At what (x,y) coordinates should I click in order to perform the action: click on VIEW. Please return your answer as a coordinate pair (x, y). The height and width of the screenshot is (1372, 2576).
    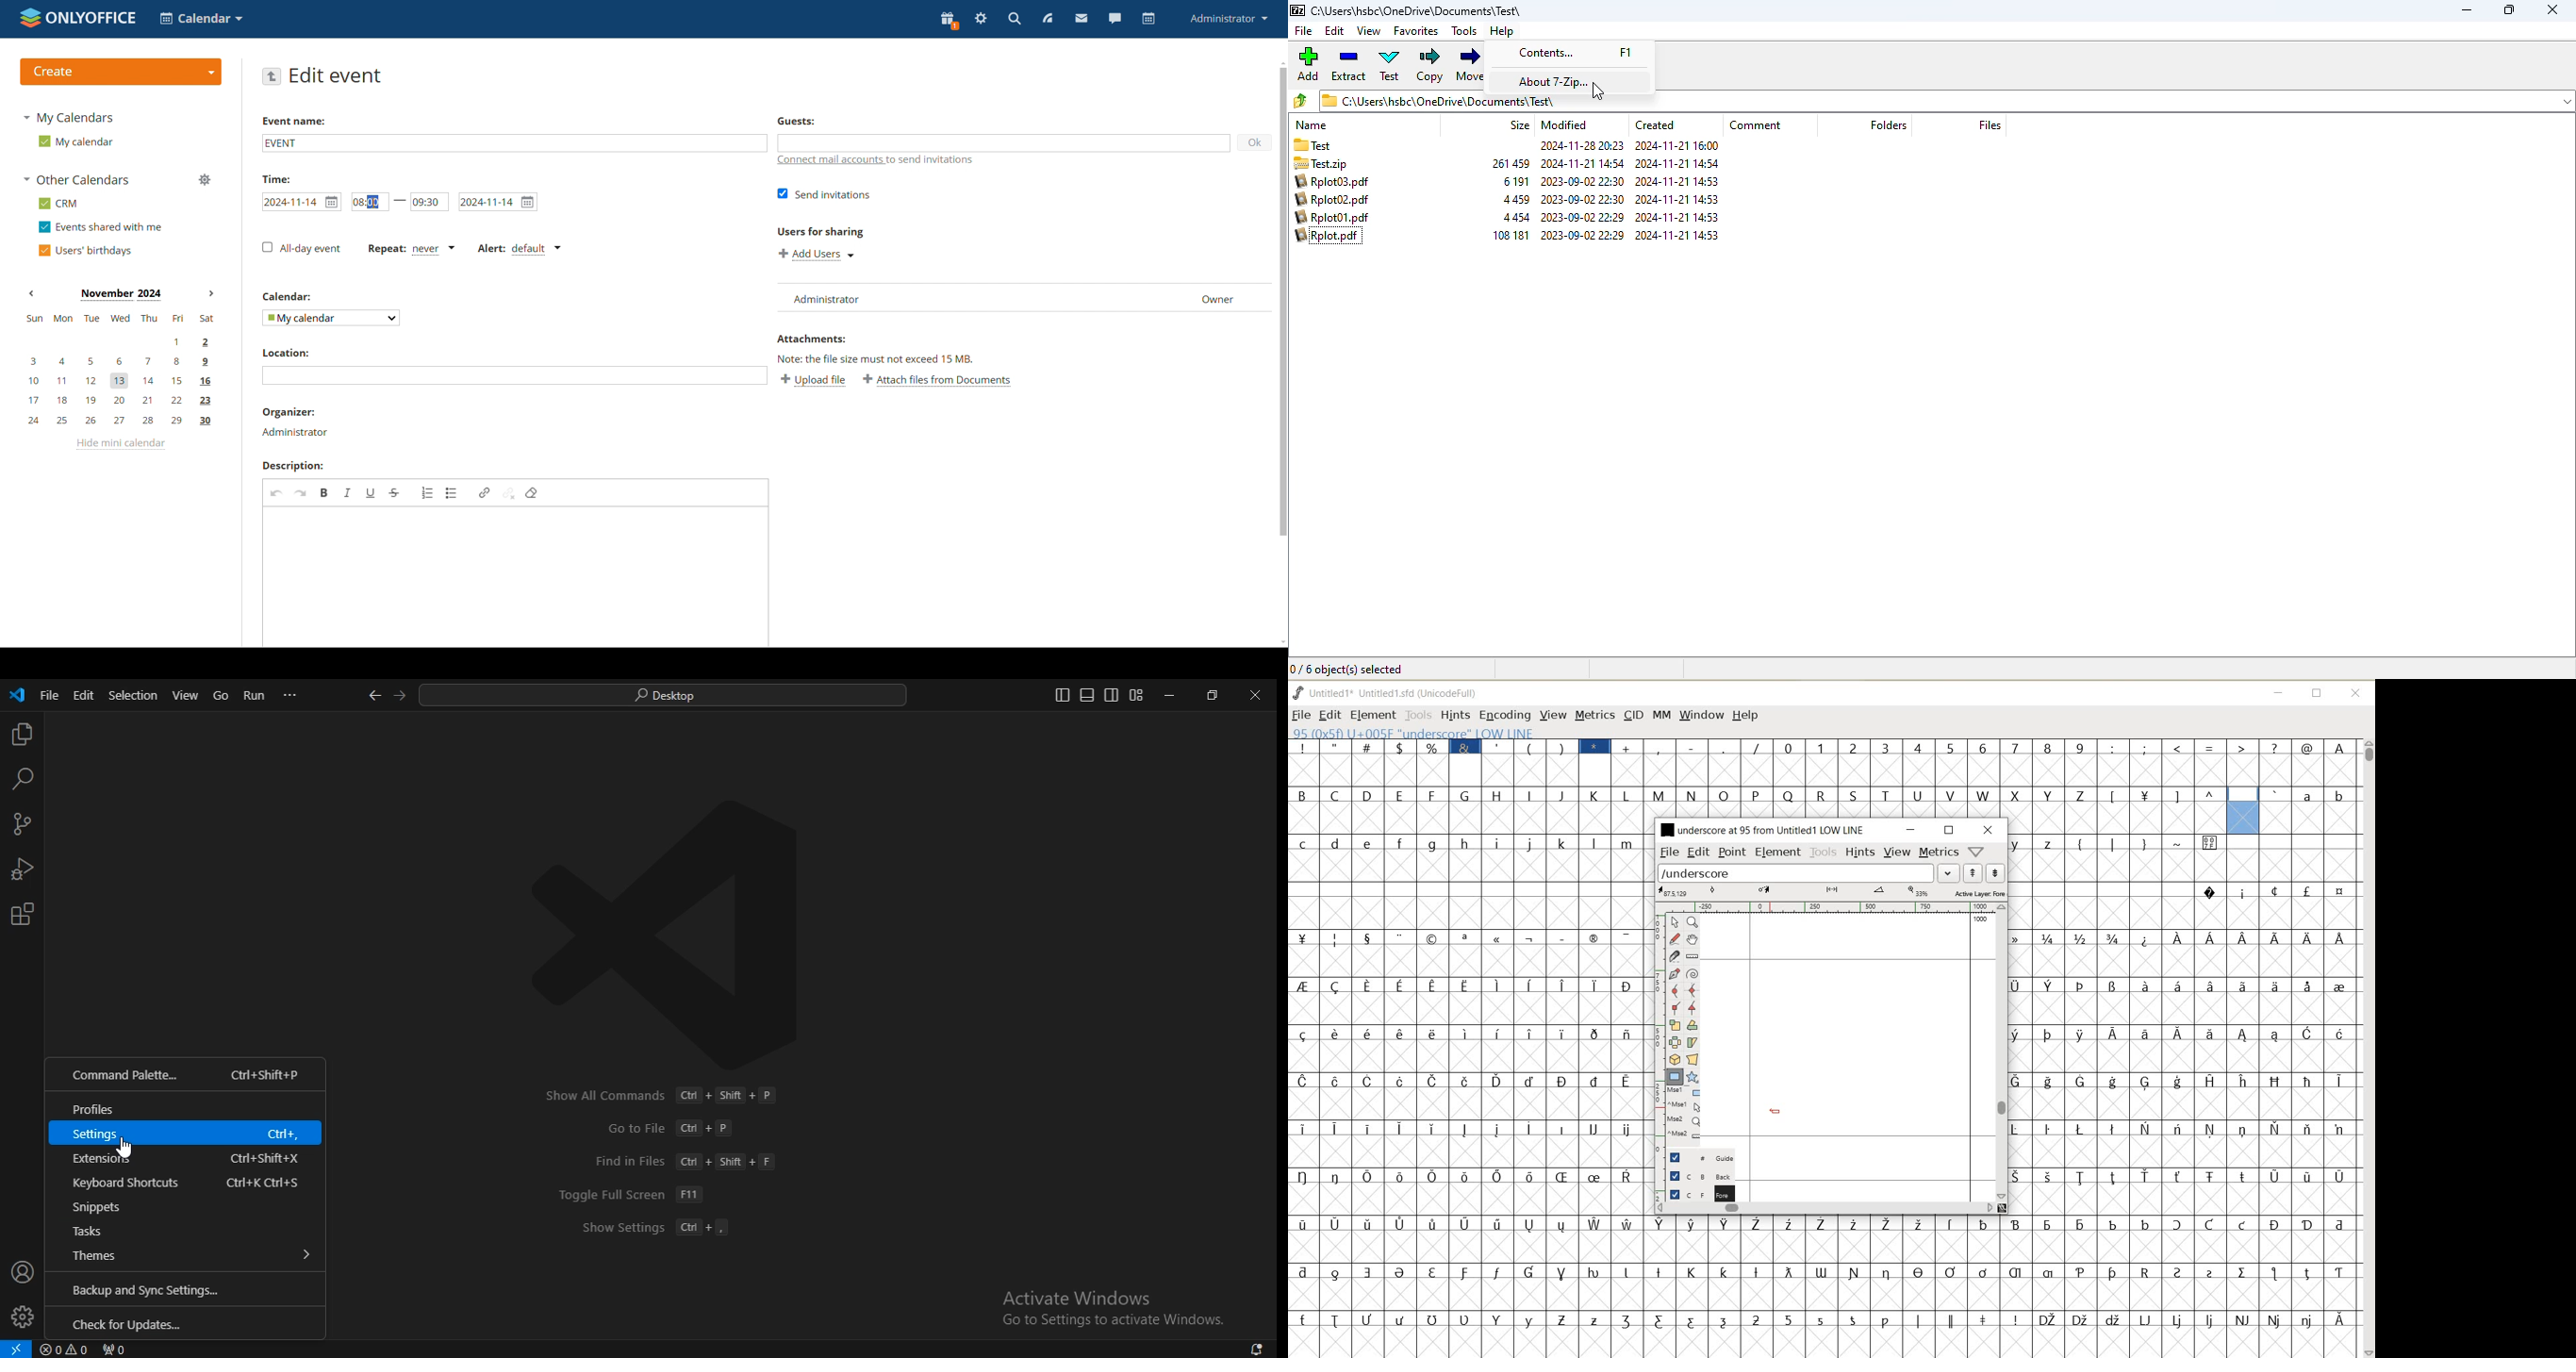
    Looking at the image, I should click on (1897, 850).